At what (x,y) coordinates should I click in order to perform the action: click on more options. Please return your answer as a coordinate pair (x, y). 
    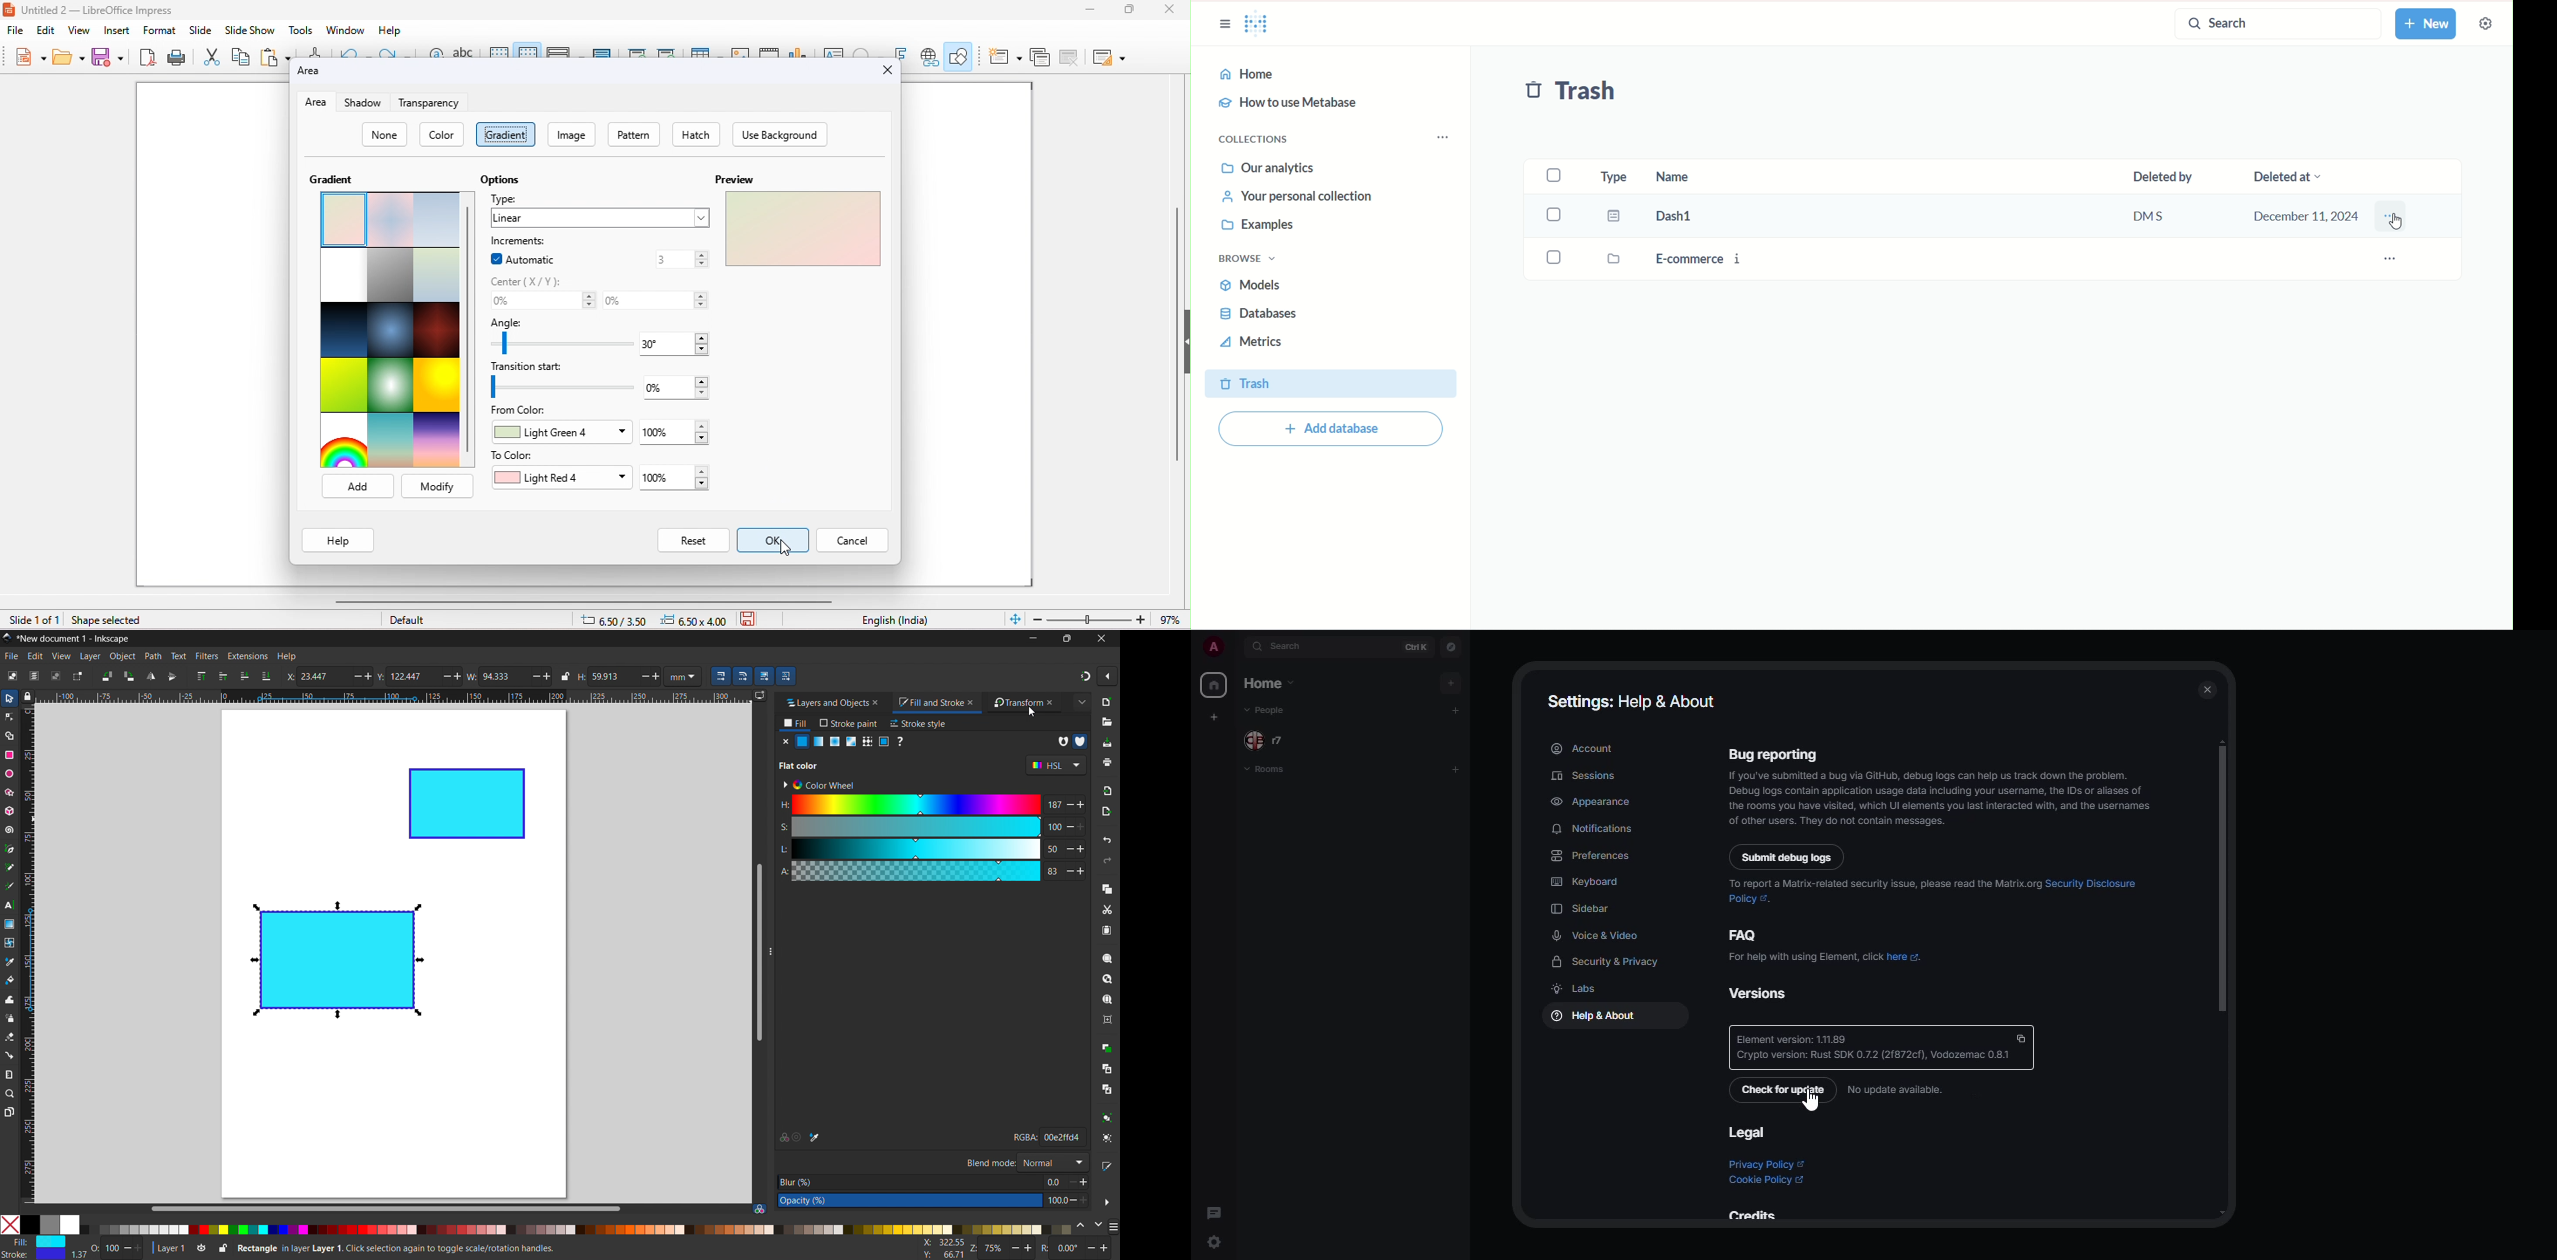
    Looking at the image, I should click on (1107, 1202).